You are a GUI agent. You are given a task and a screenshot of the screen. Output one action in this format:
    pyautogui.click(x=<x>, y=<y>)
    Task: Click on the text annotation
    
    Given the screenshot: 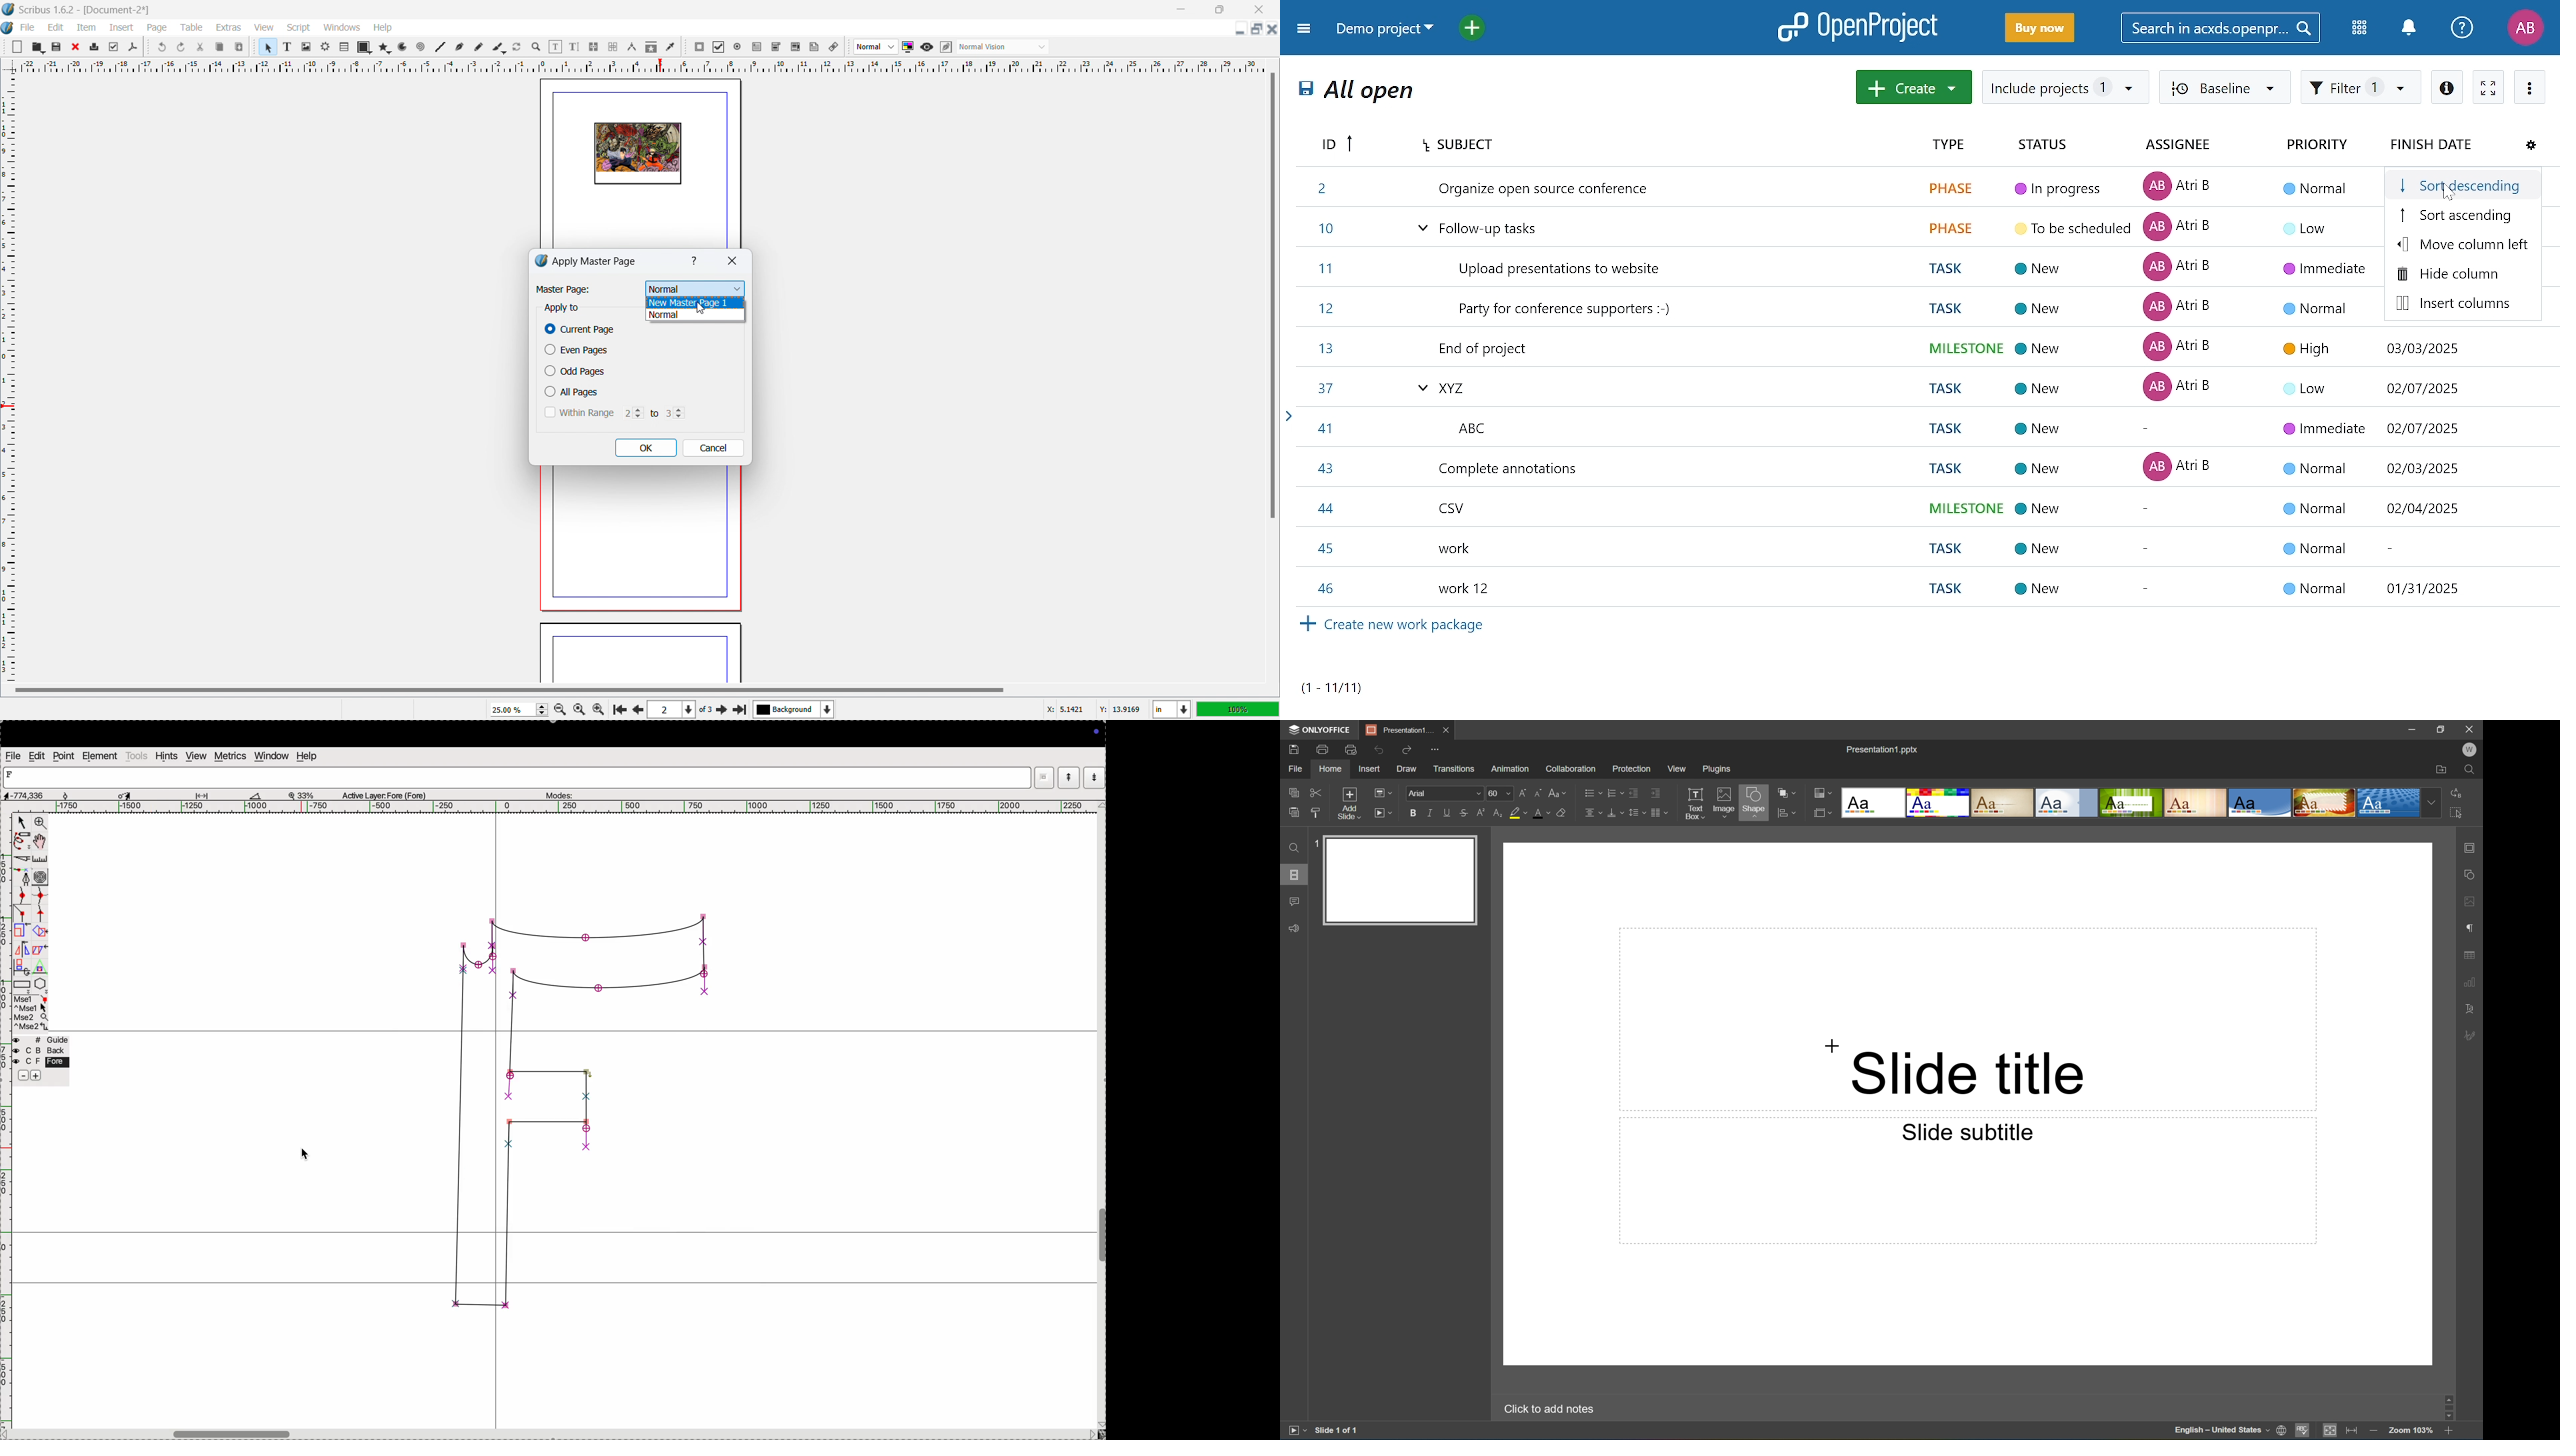 What is the action you would take?
    pyautogui.click(x=815, y=47)
    